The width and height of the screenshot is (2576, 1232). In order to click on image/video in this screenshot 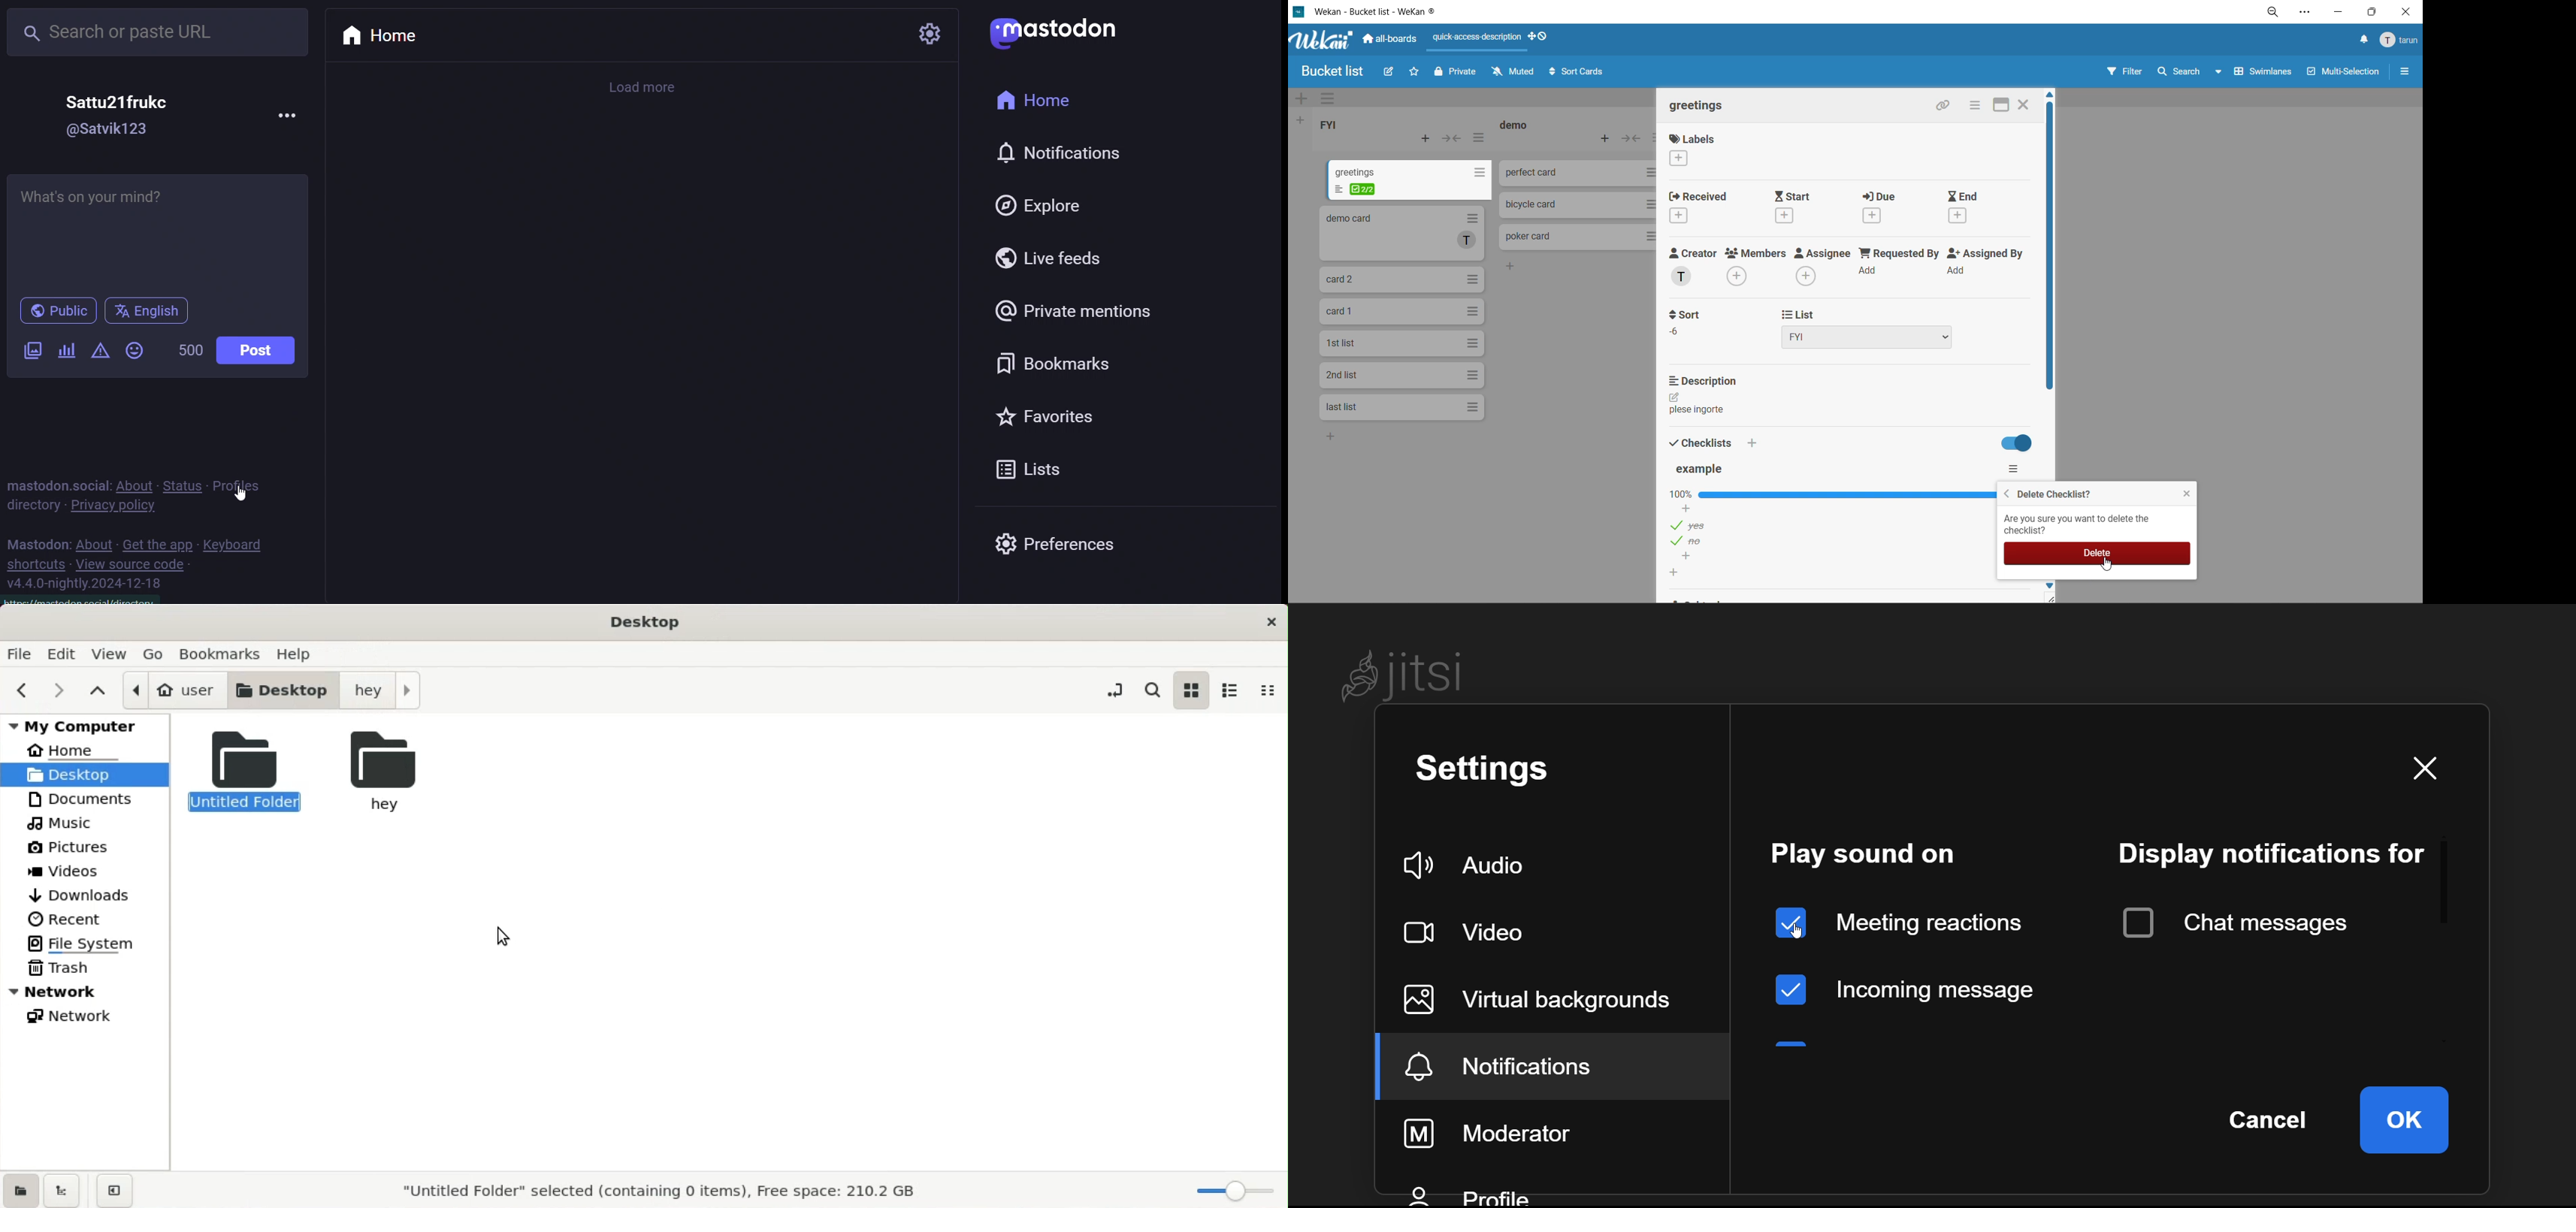, I will do `click(32, 351)`.